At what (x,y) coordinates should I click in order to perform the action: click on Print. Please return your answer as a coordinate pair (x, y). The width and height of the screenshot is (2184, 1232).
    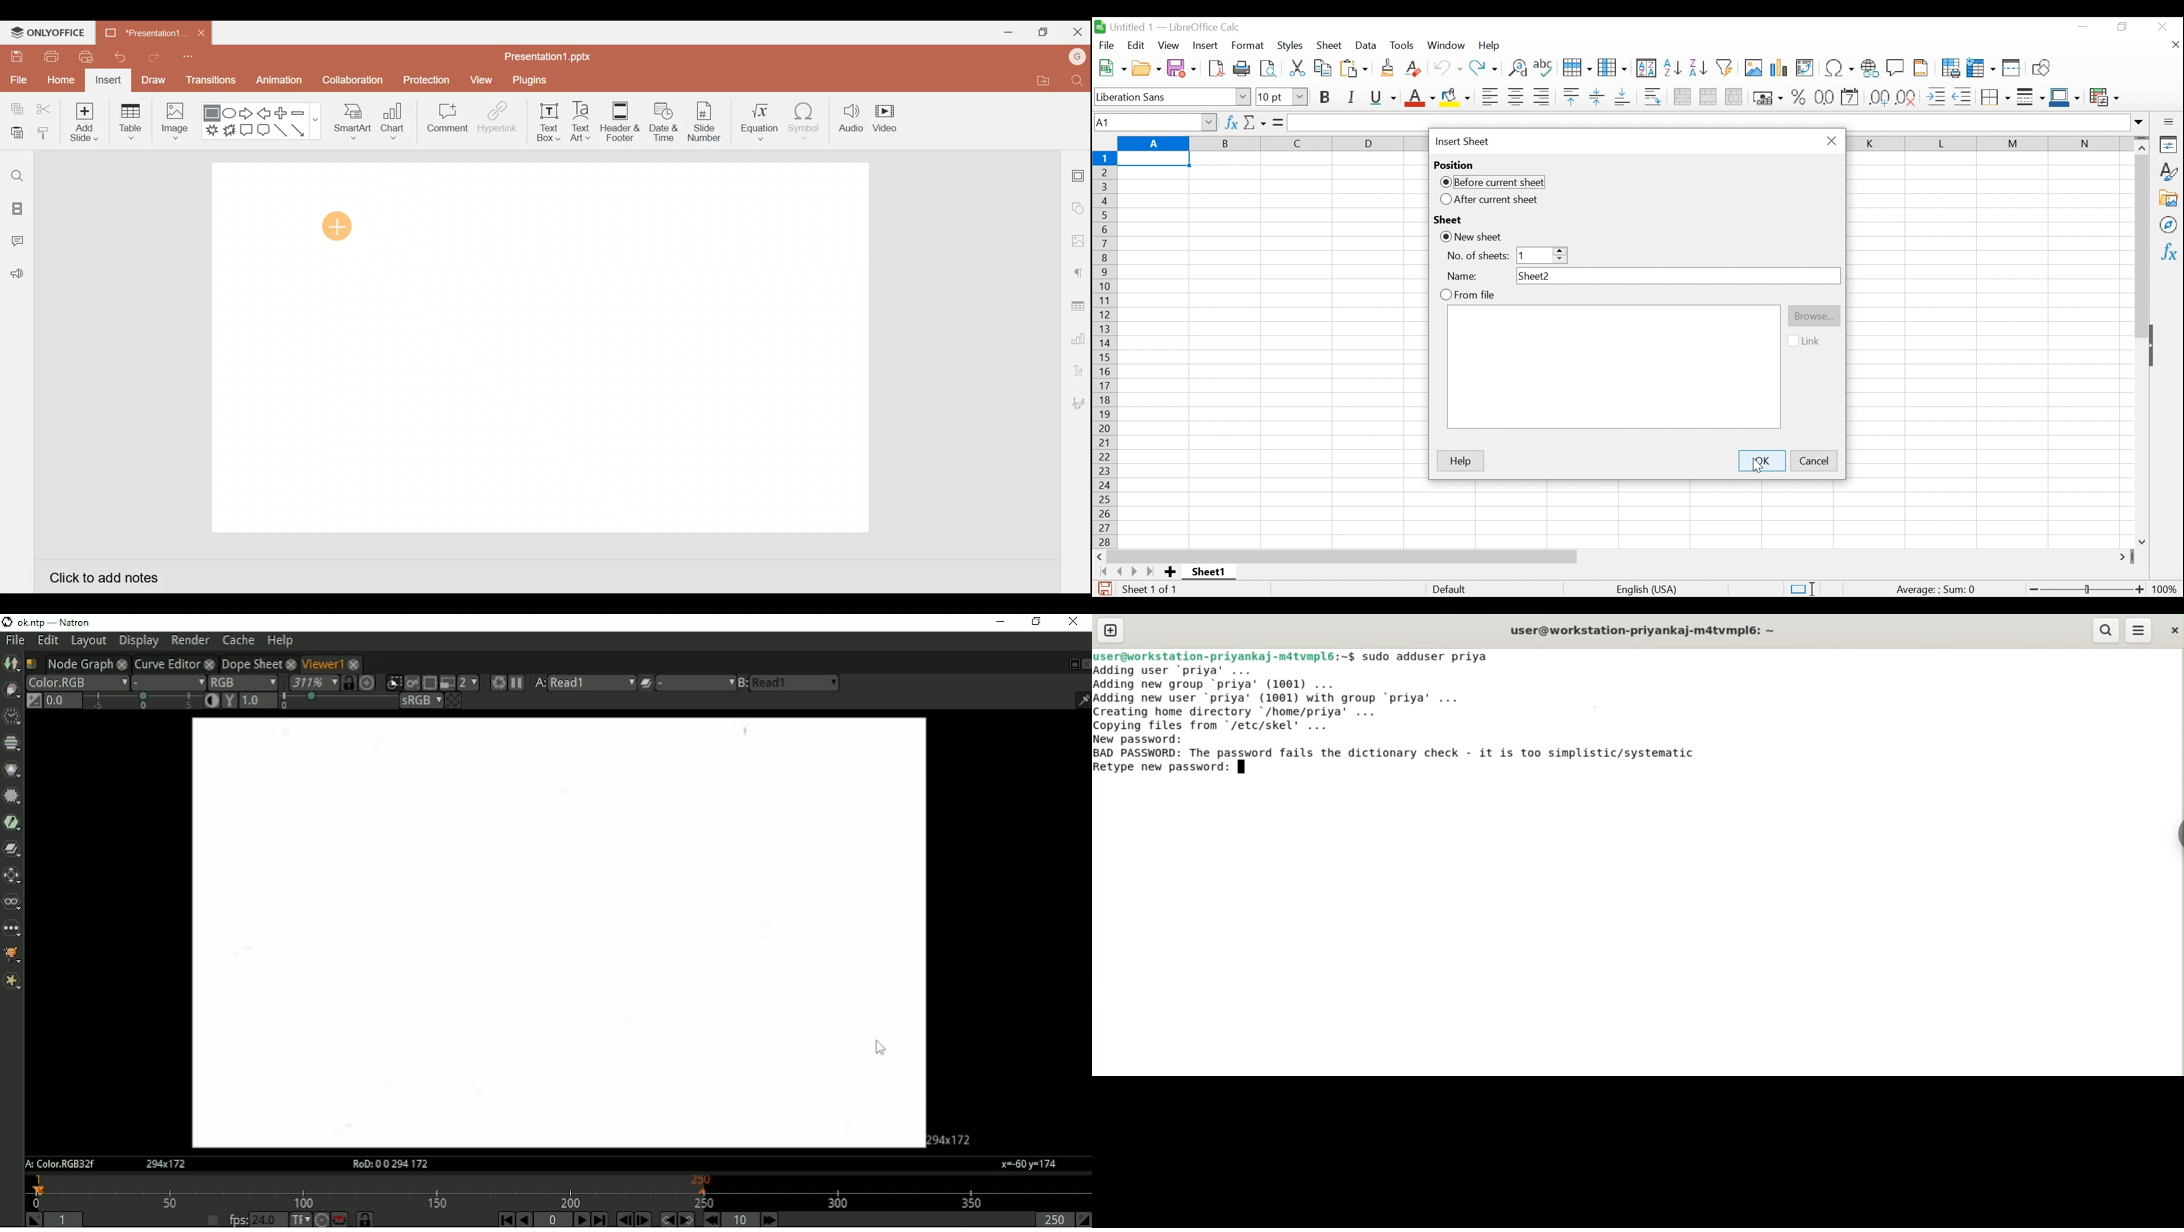
    Looking at the image, I should click on (1242, 67).